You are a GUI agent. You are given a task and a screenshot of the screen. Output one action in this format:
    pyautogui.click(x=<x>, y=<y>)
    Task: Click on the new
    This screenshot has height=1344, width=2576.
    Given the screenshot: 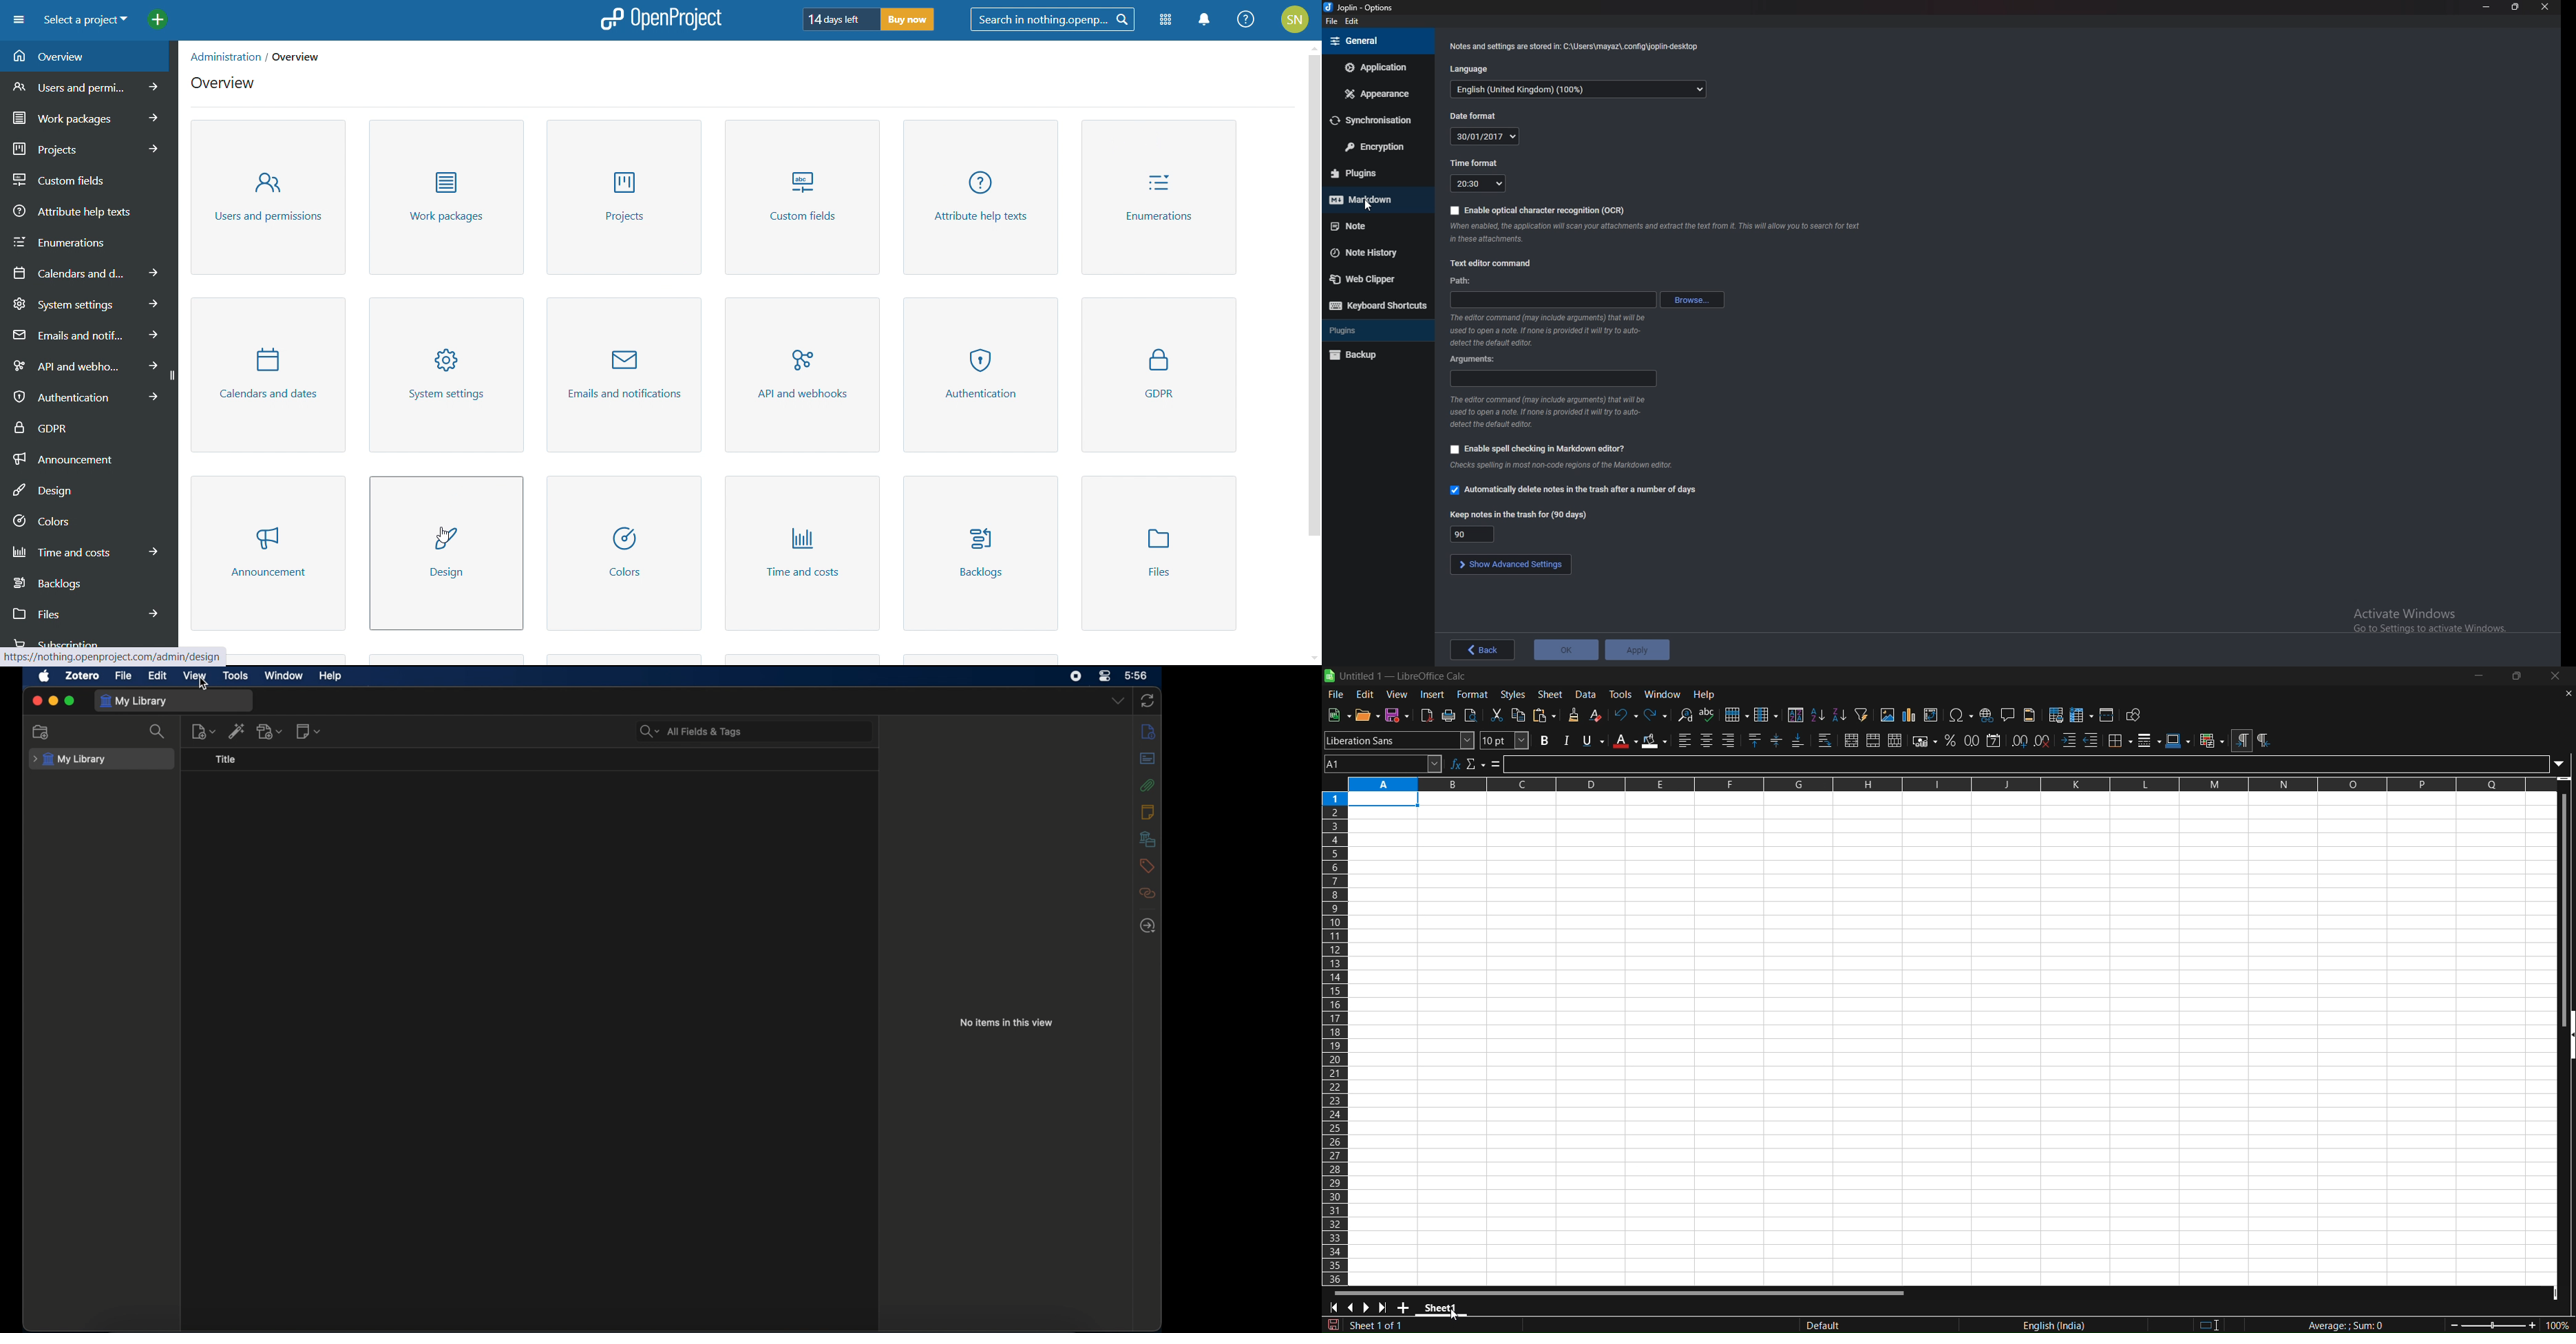 What is the action you would take?
    pyautogui.click(x=1339, y=714)
    